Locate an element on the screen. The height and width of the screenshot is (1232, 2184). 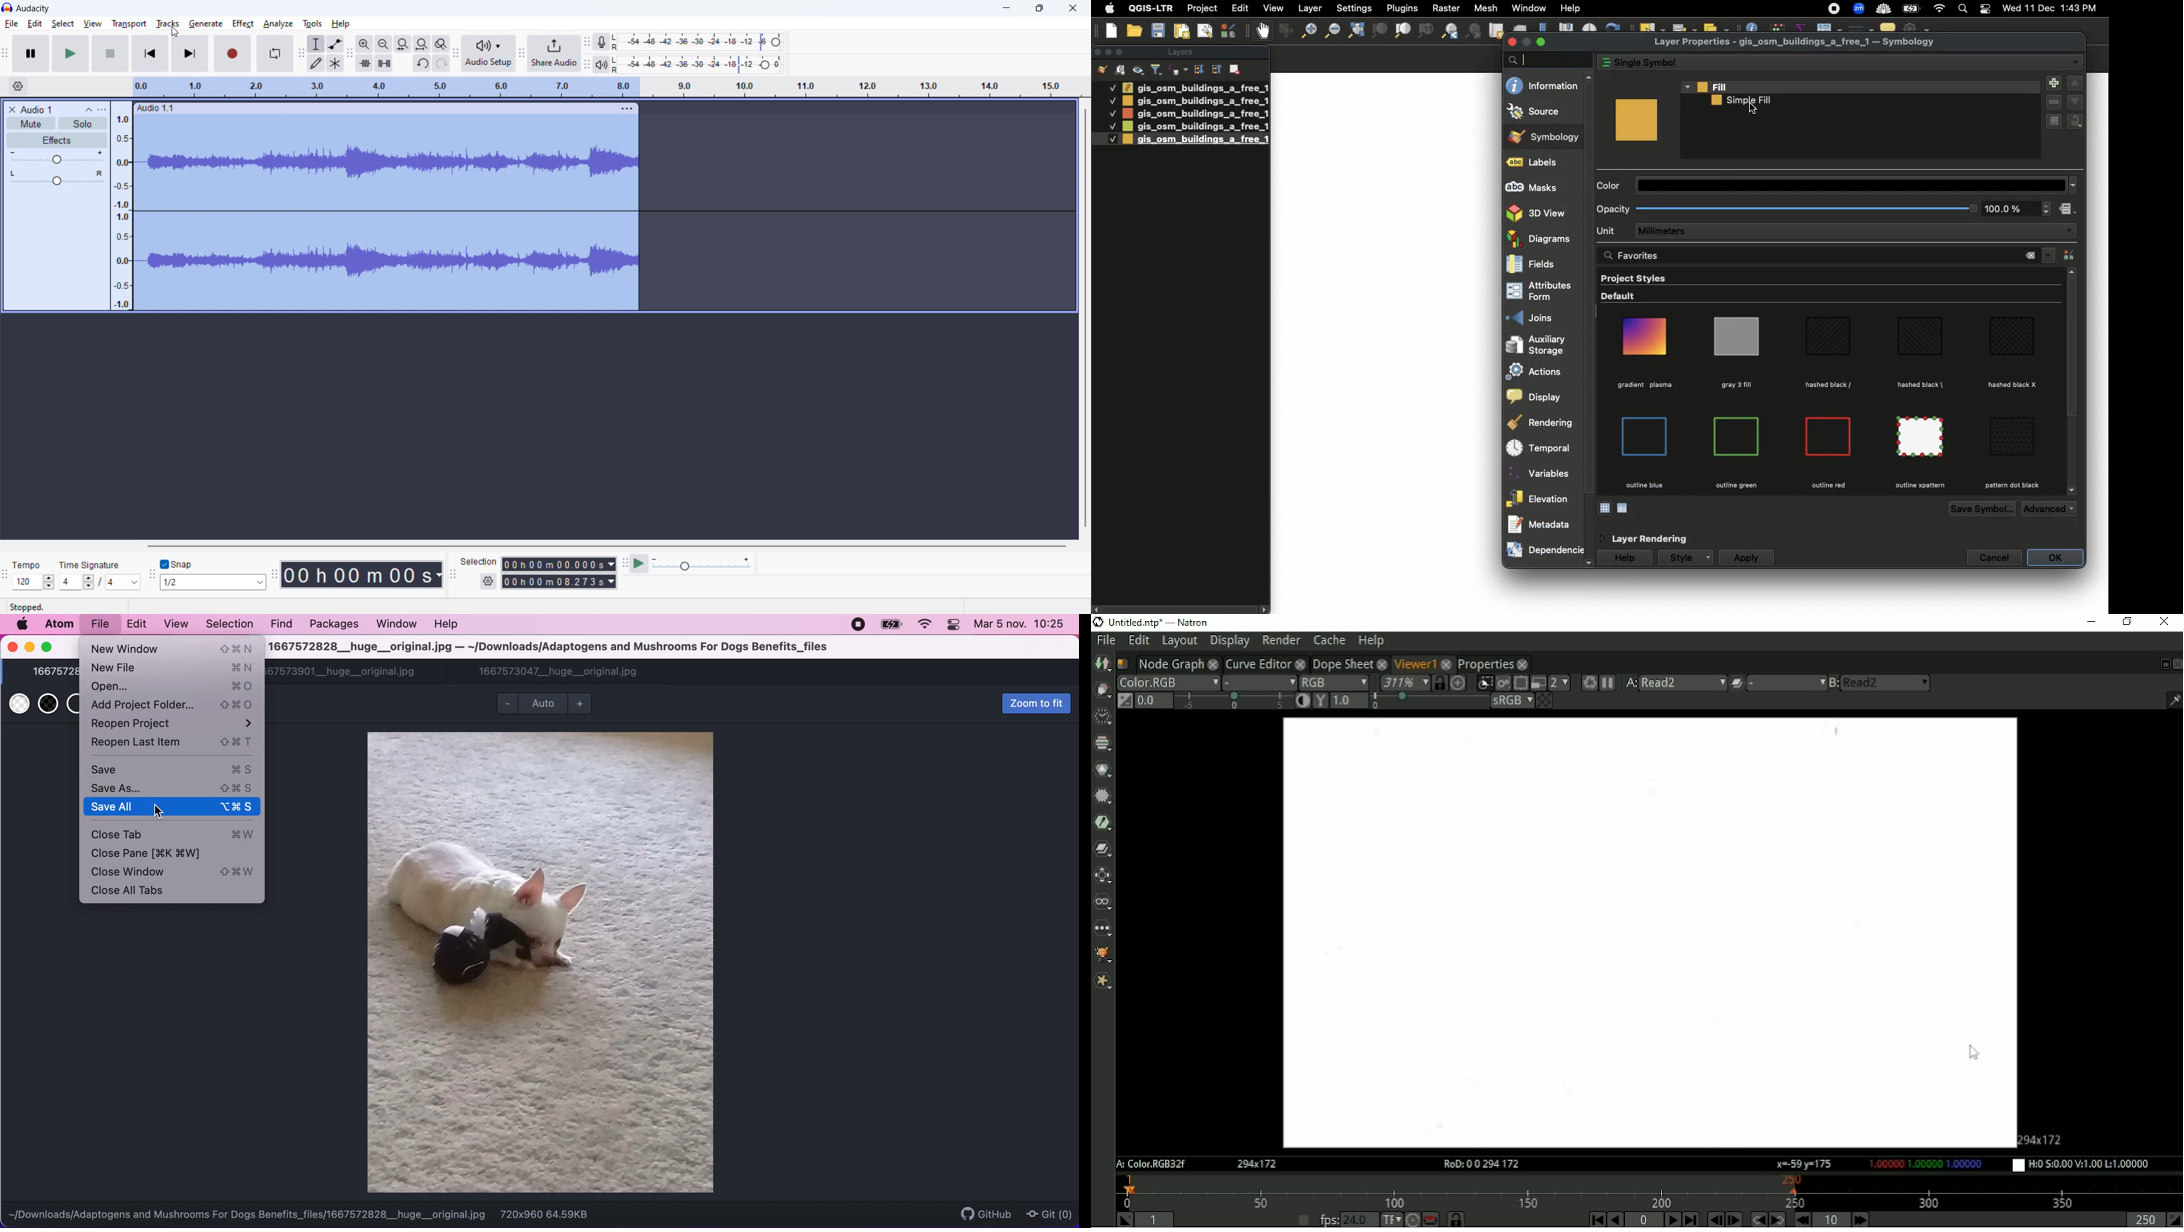
Save is located at coordinates (1158, 31).